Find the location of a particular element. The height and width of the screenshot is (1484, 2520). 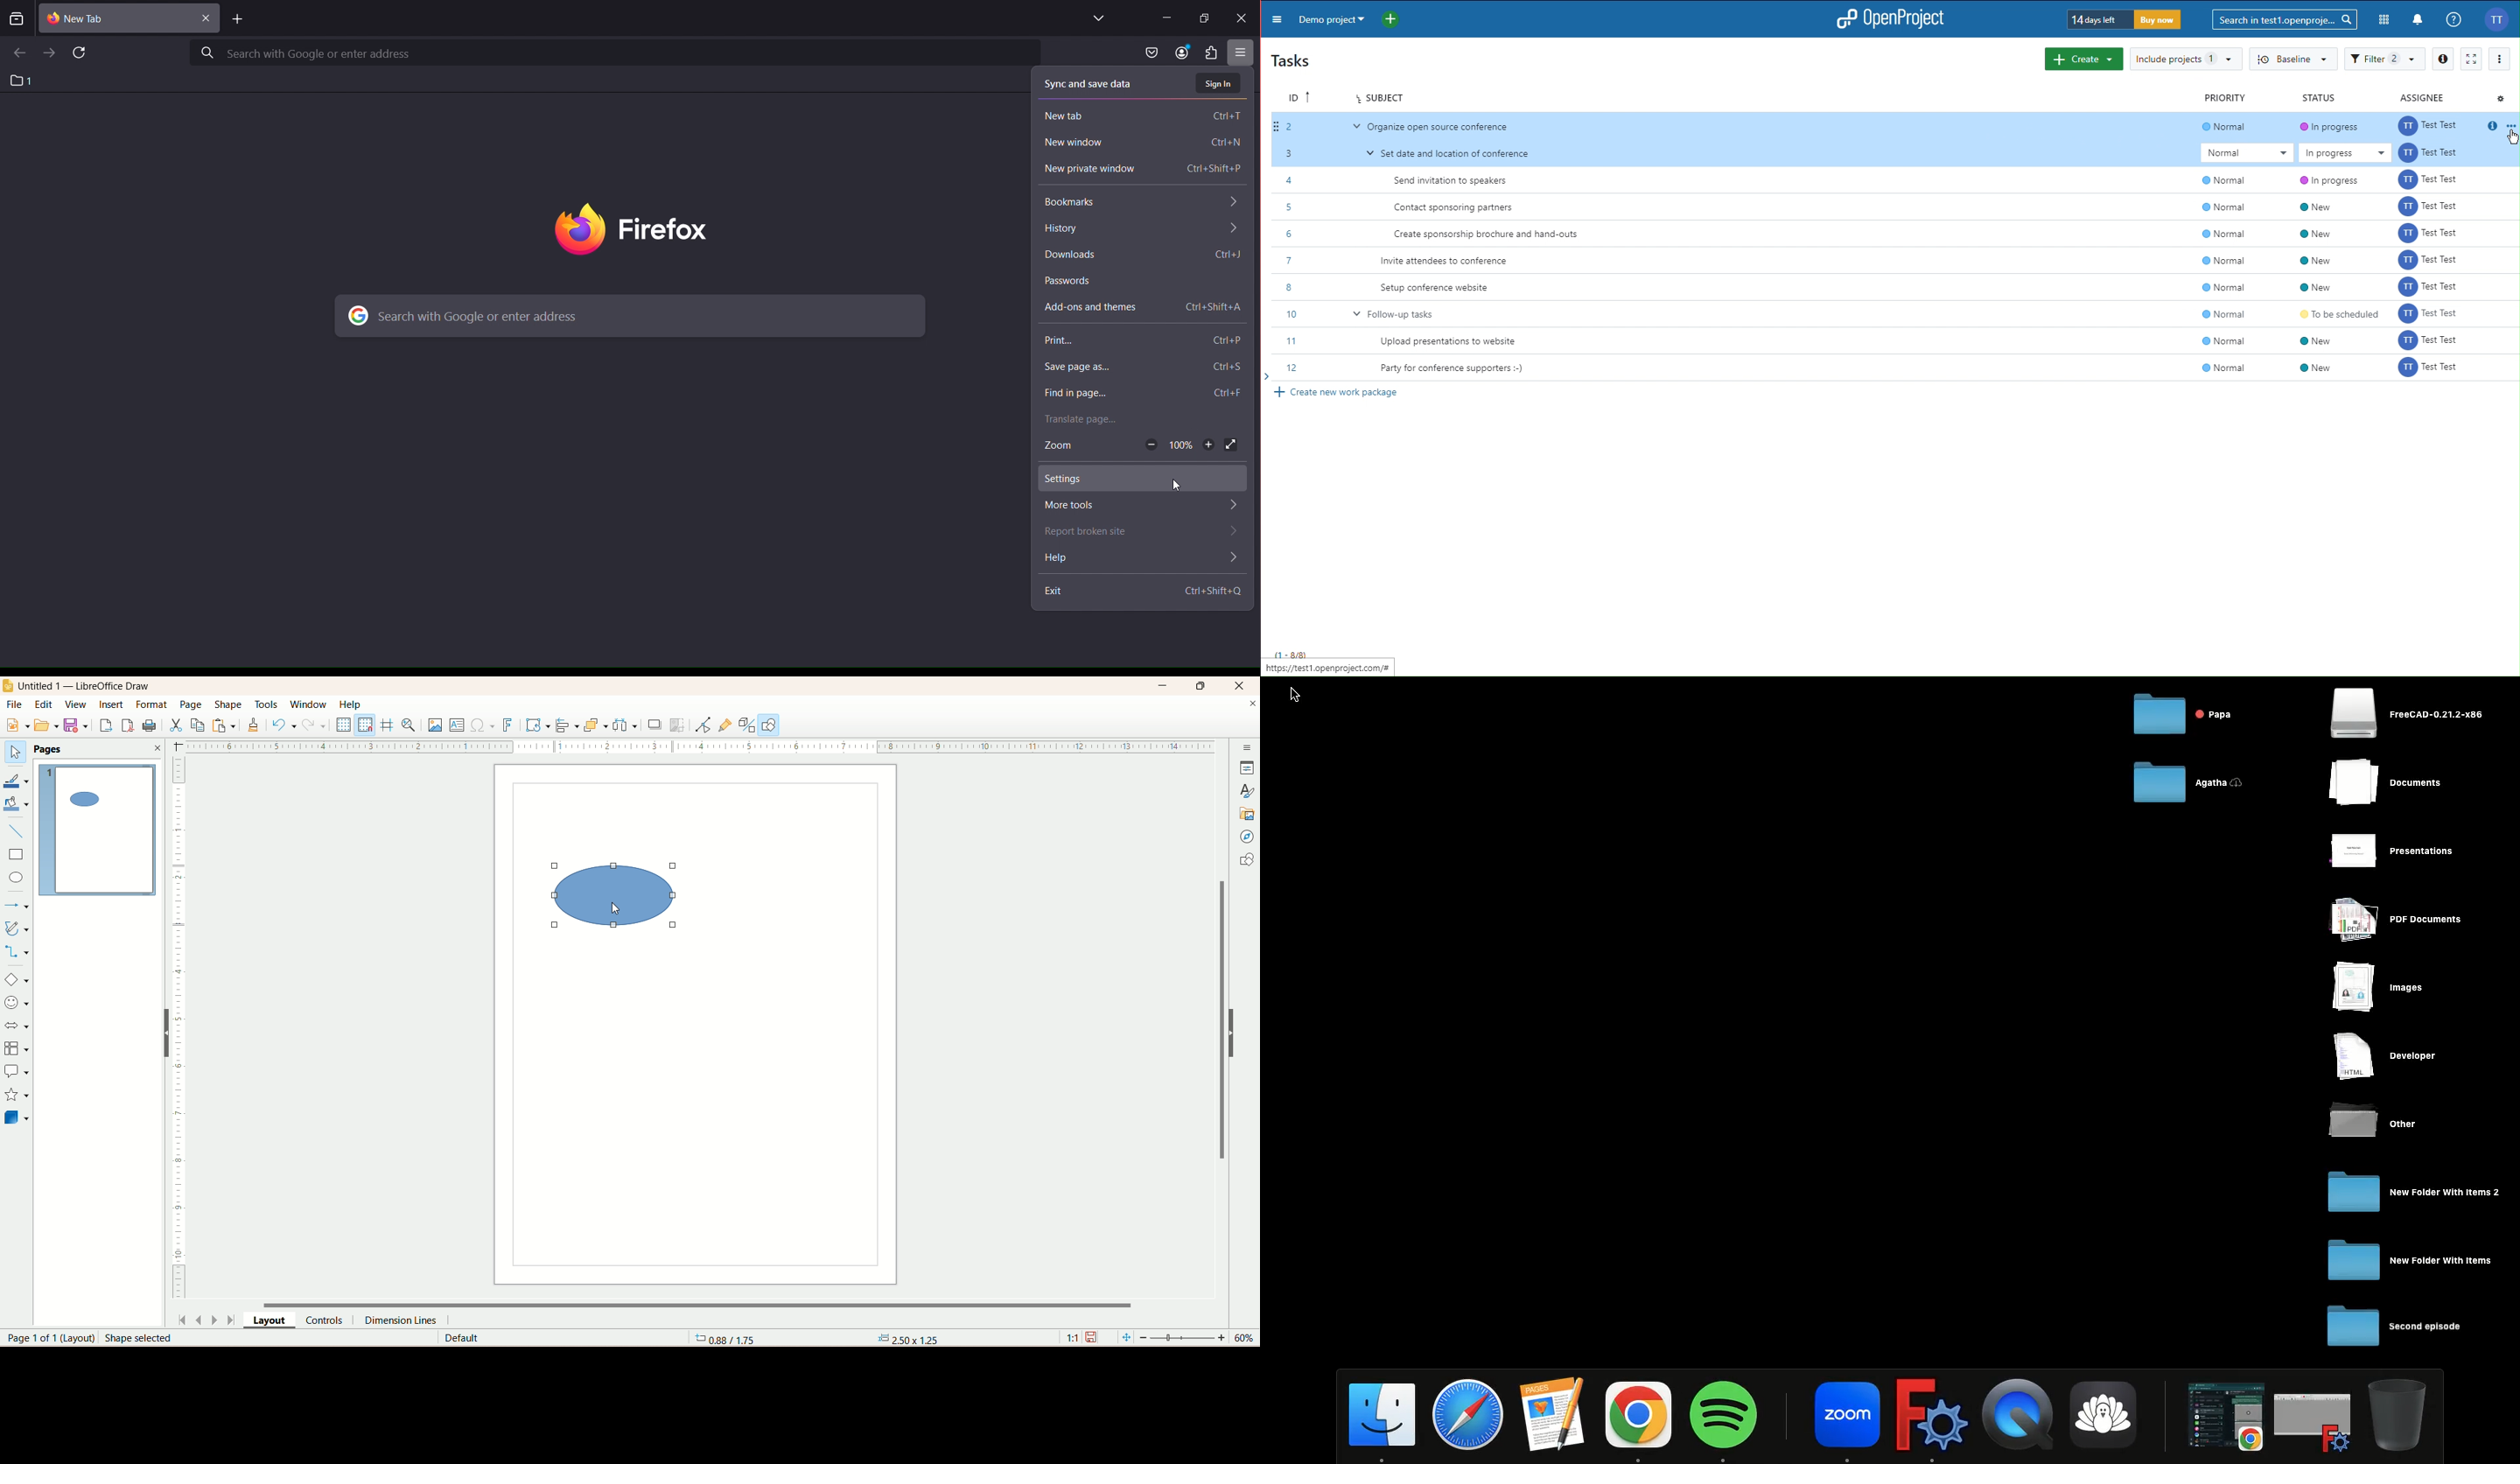

Trash is located at coordinates (2400, 1415).